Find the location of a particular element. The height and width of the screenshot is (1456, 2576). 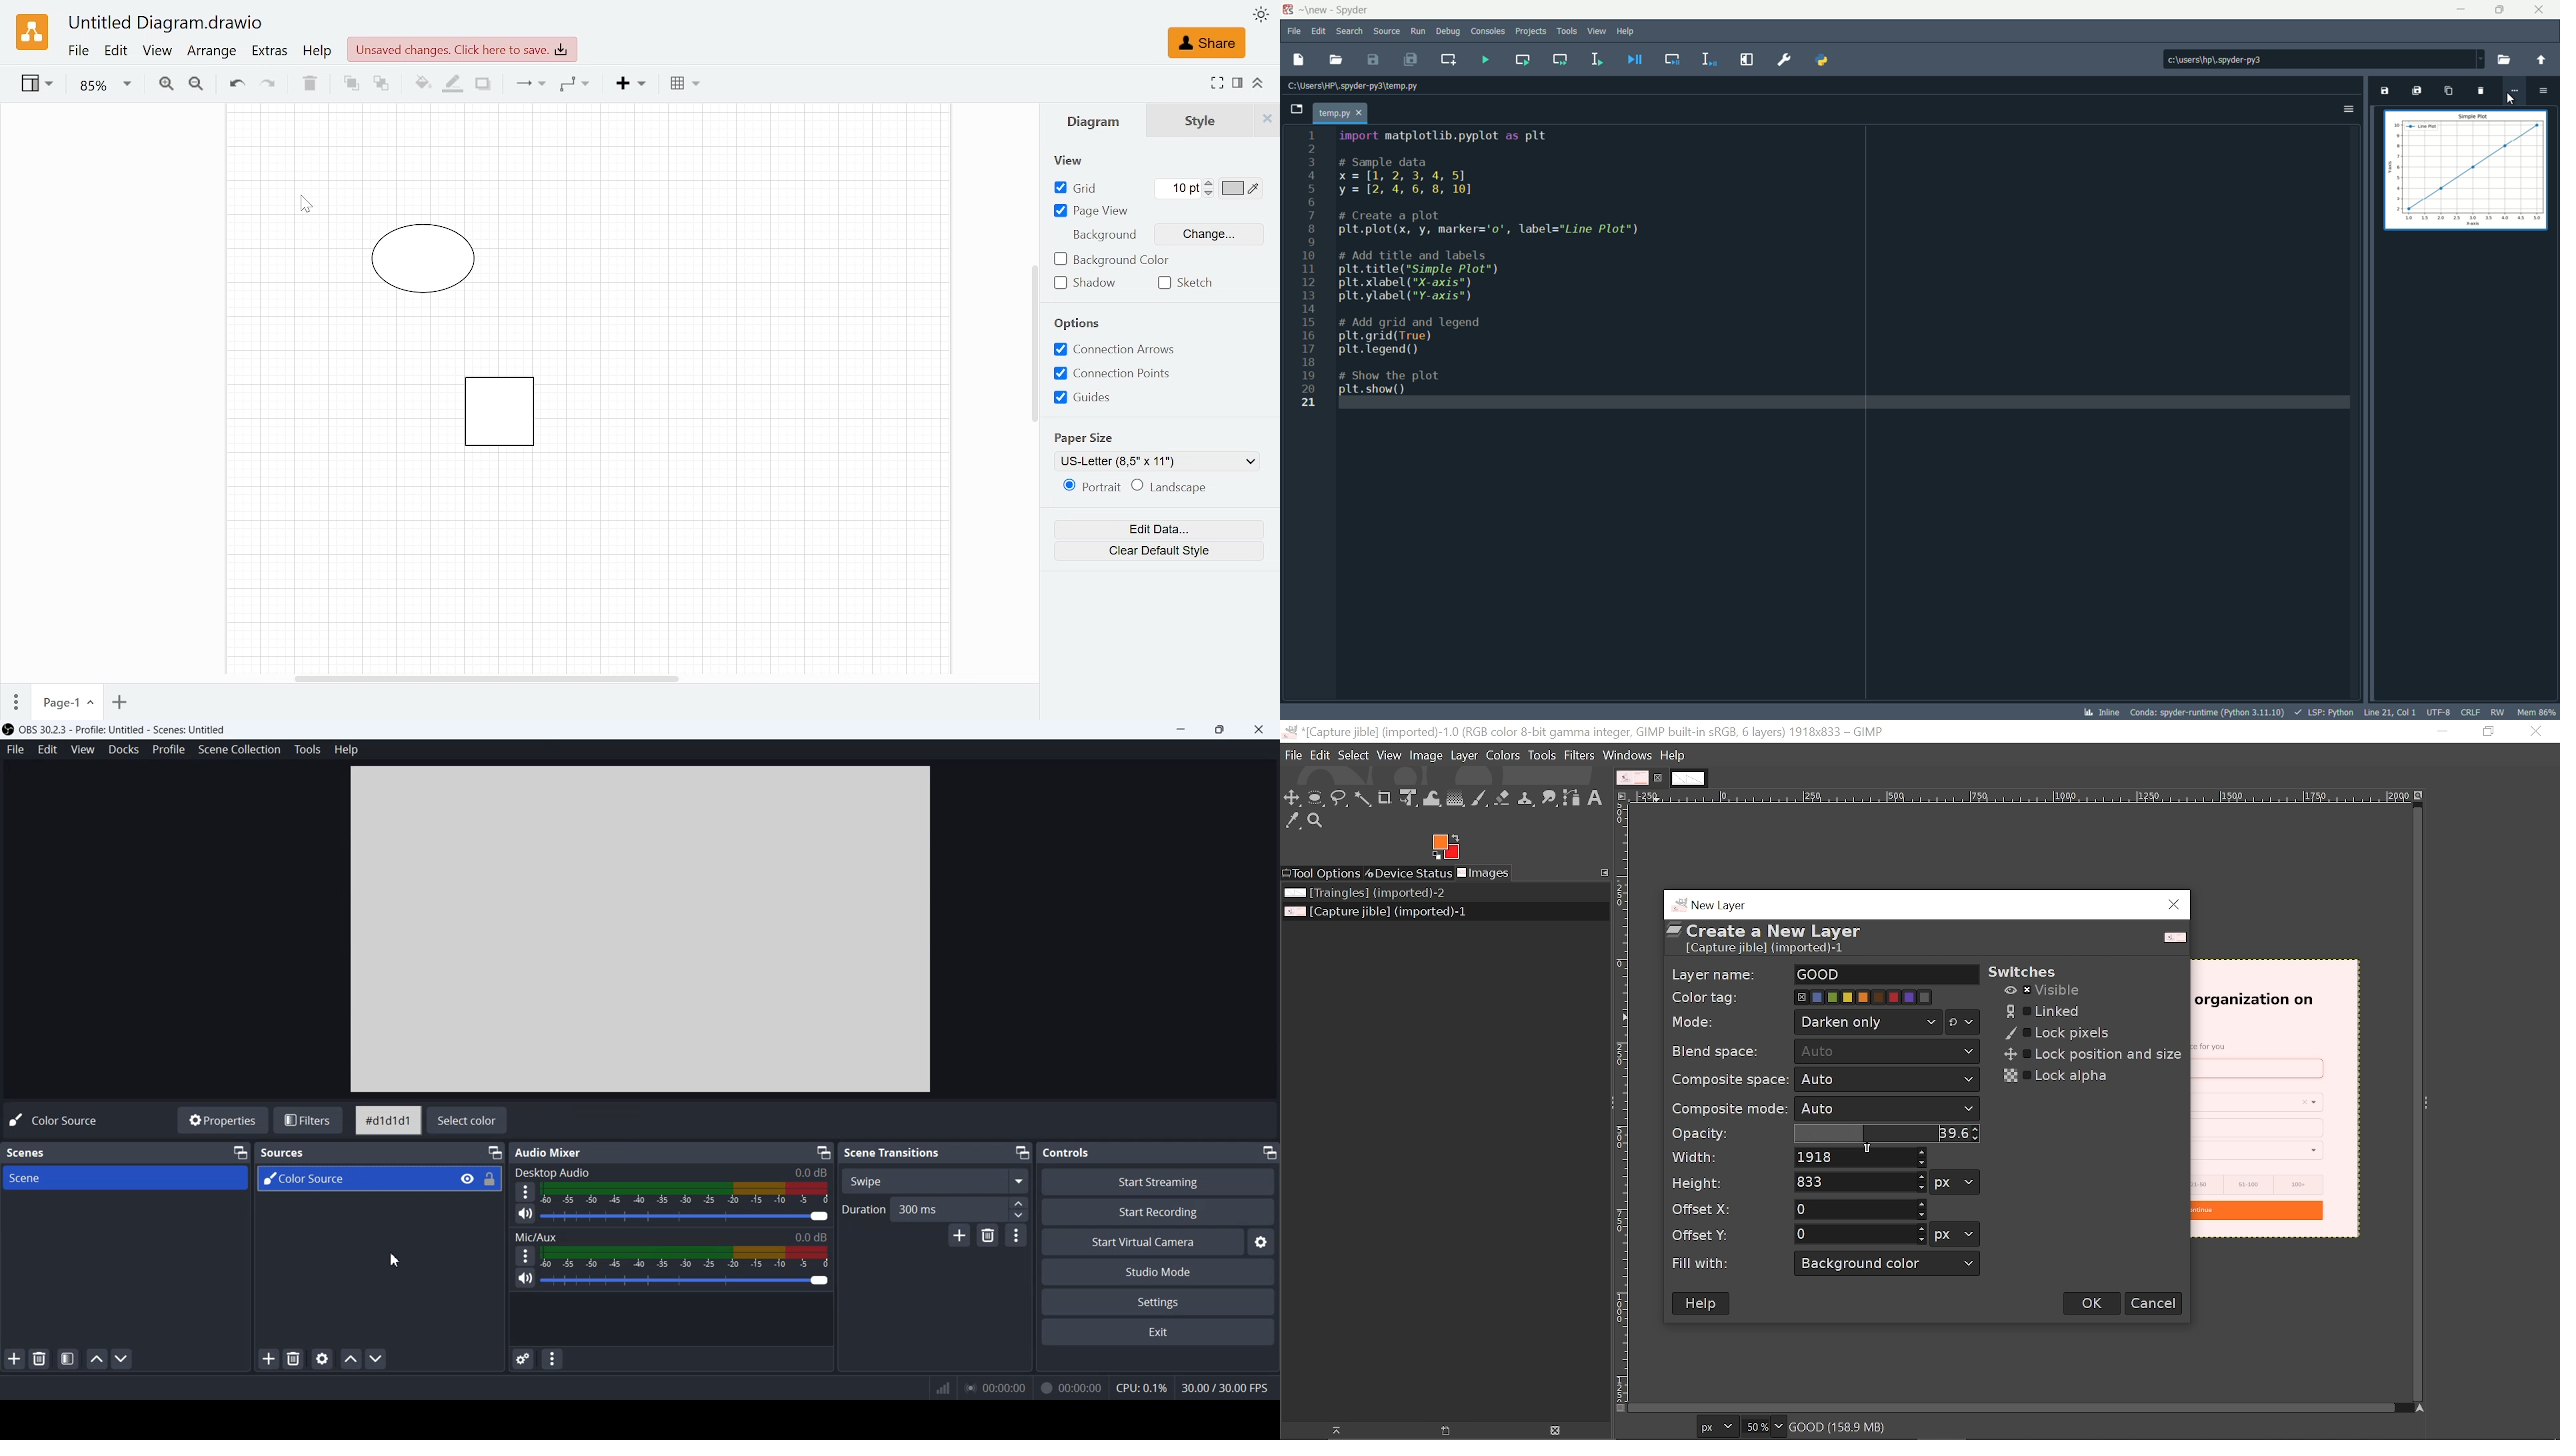

Properties is located at coordinates (222, 1121).